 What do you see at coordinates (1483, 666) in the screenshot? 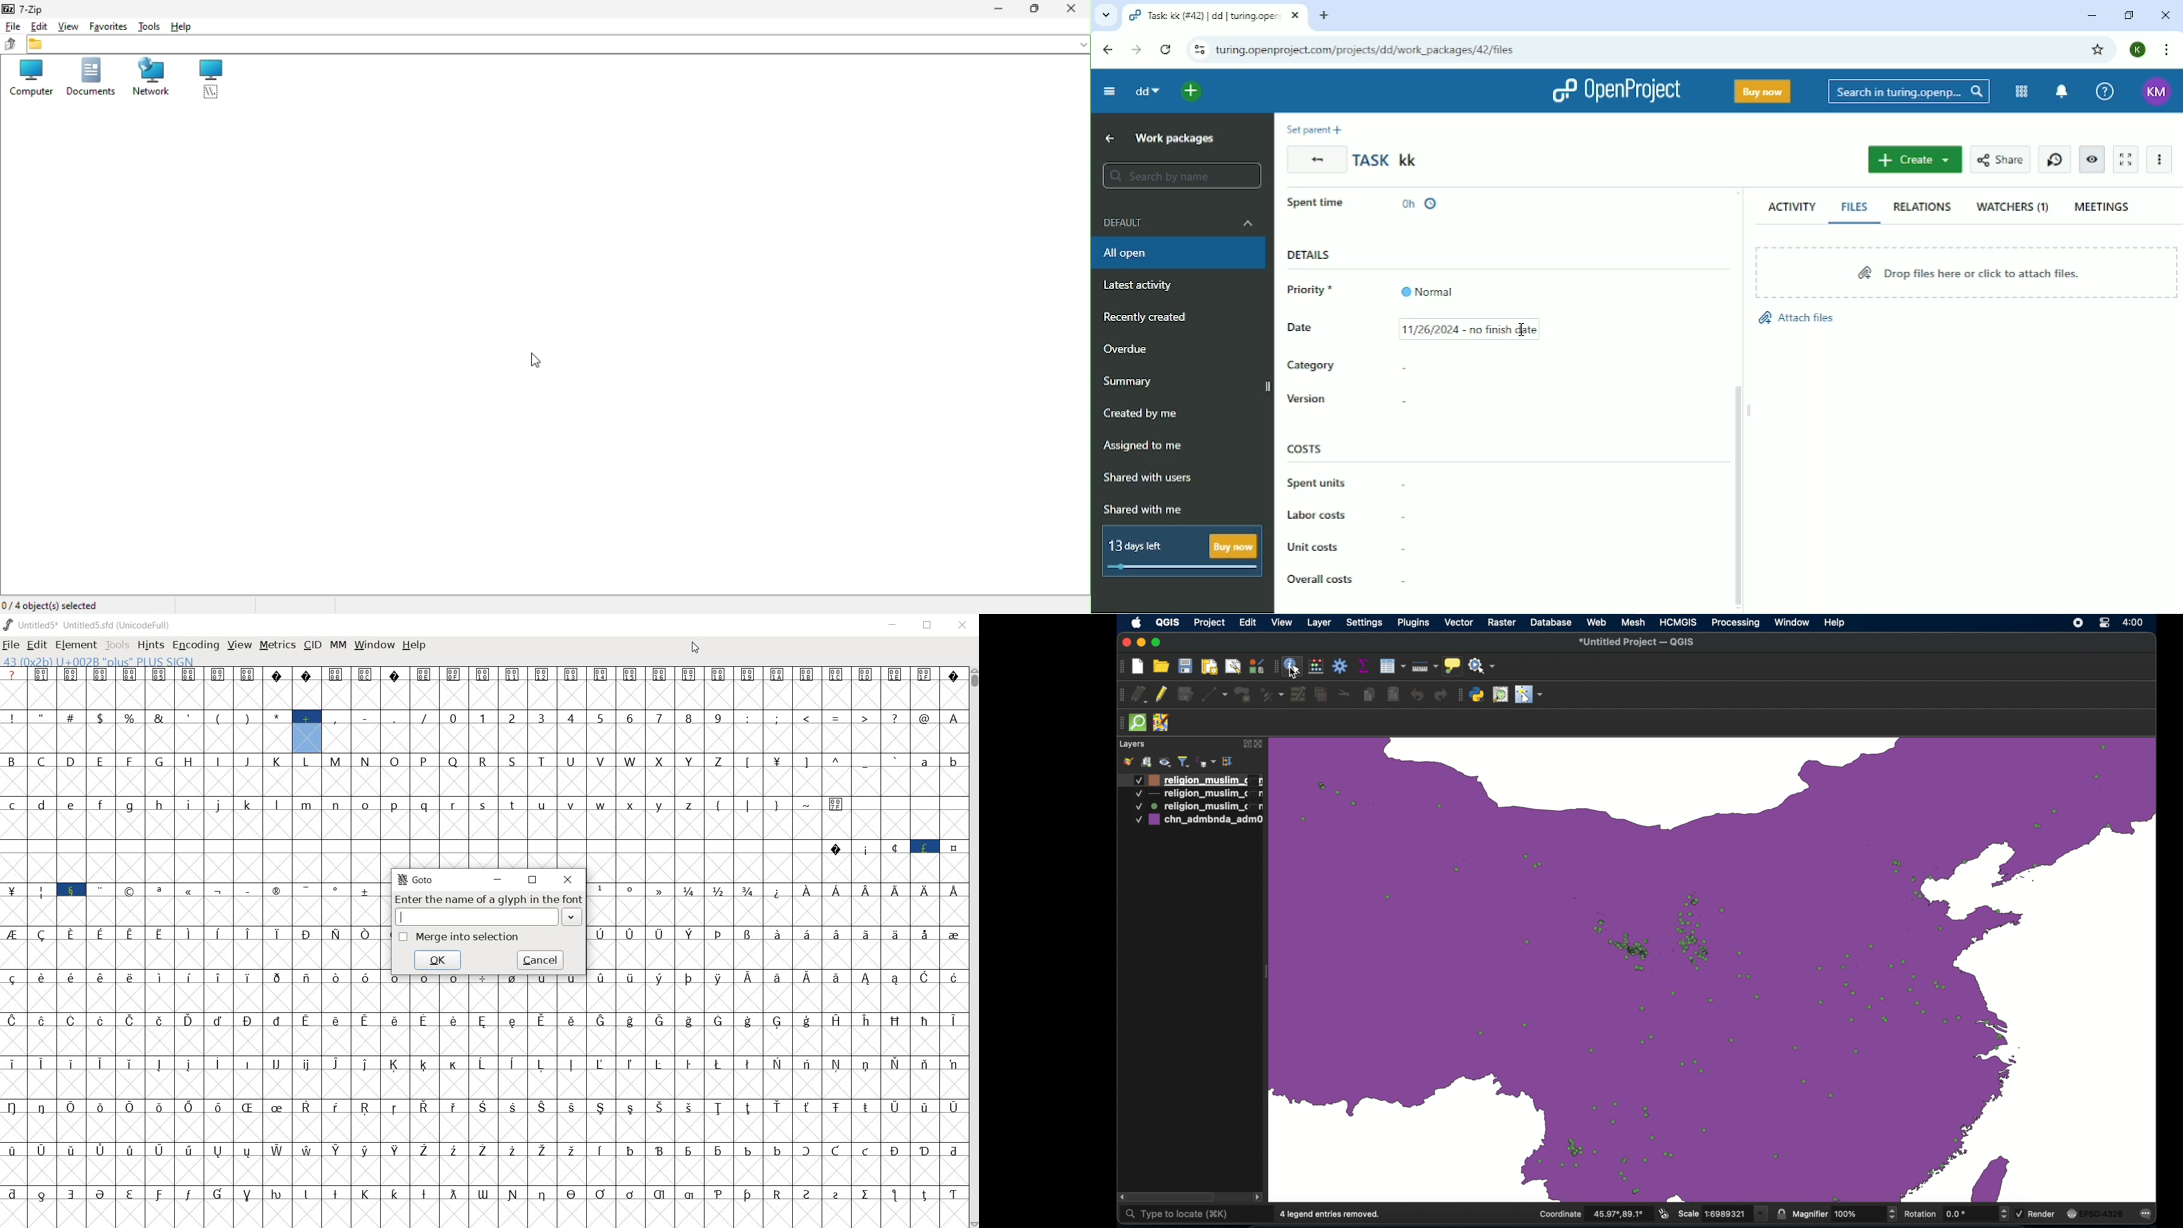
I see `no action selected` at bounding box center [1483, 666].